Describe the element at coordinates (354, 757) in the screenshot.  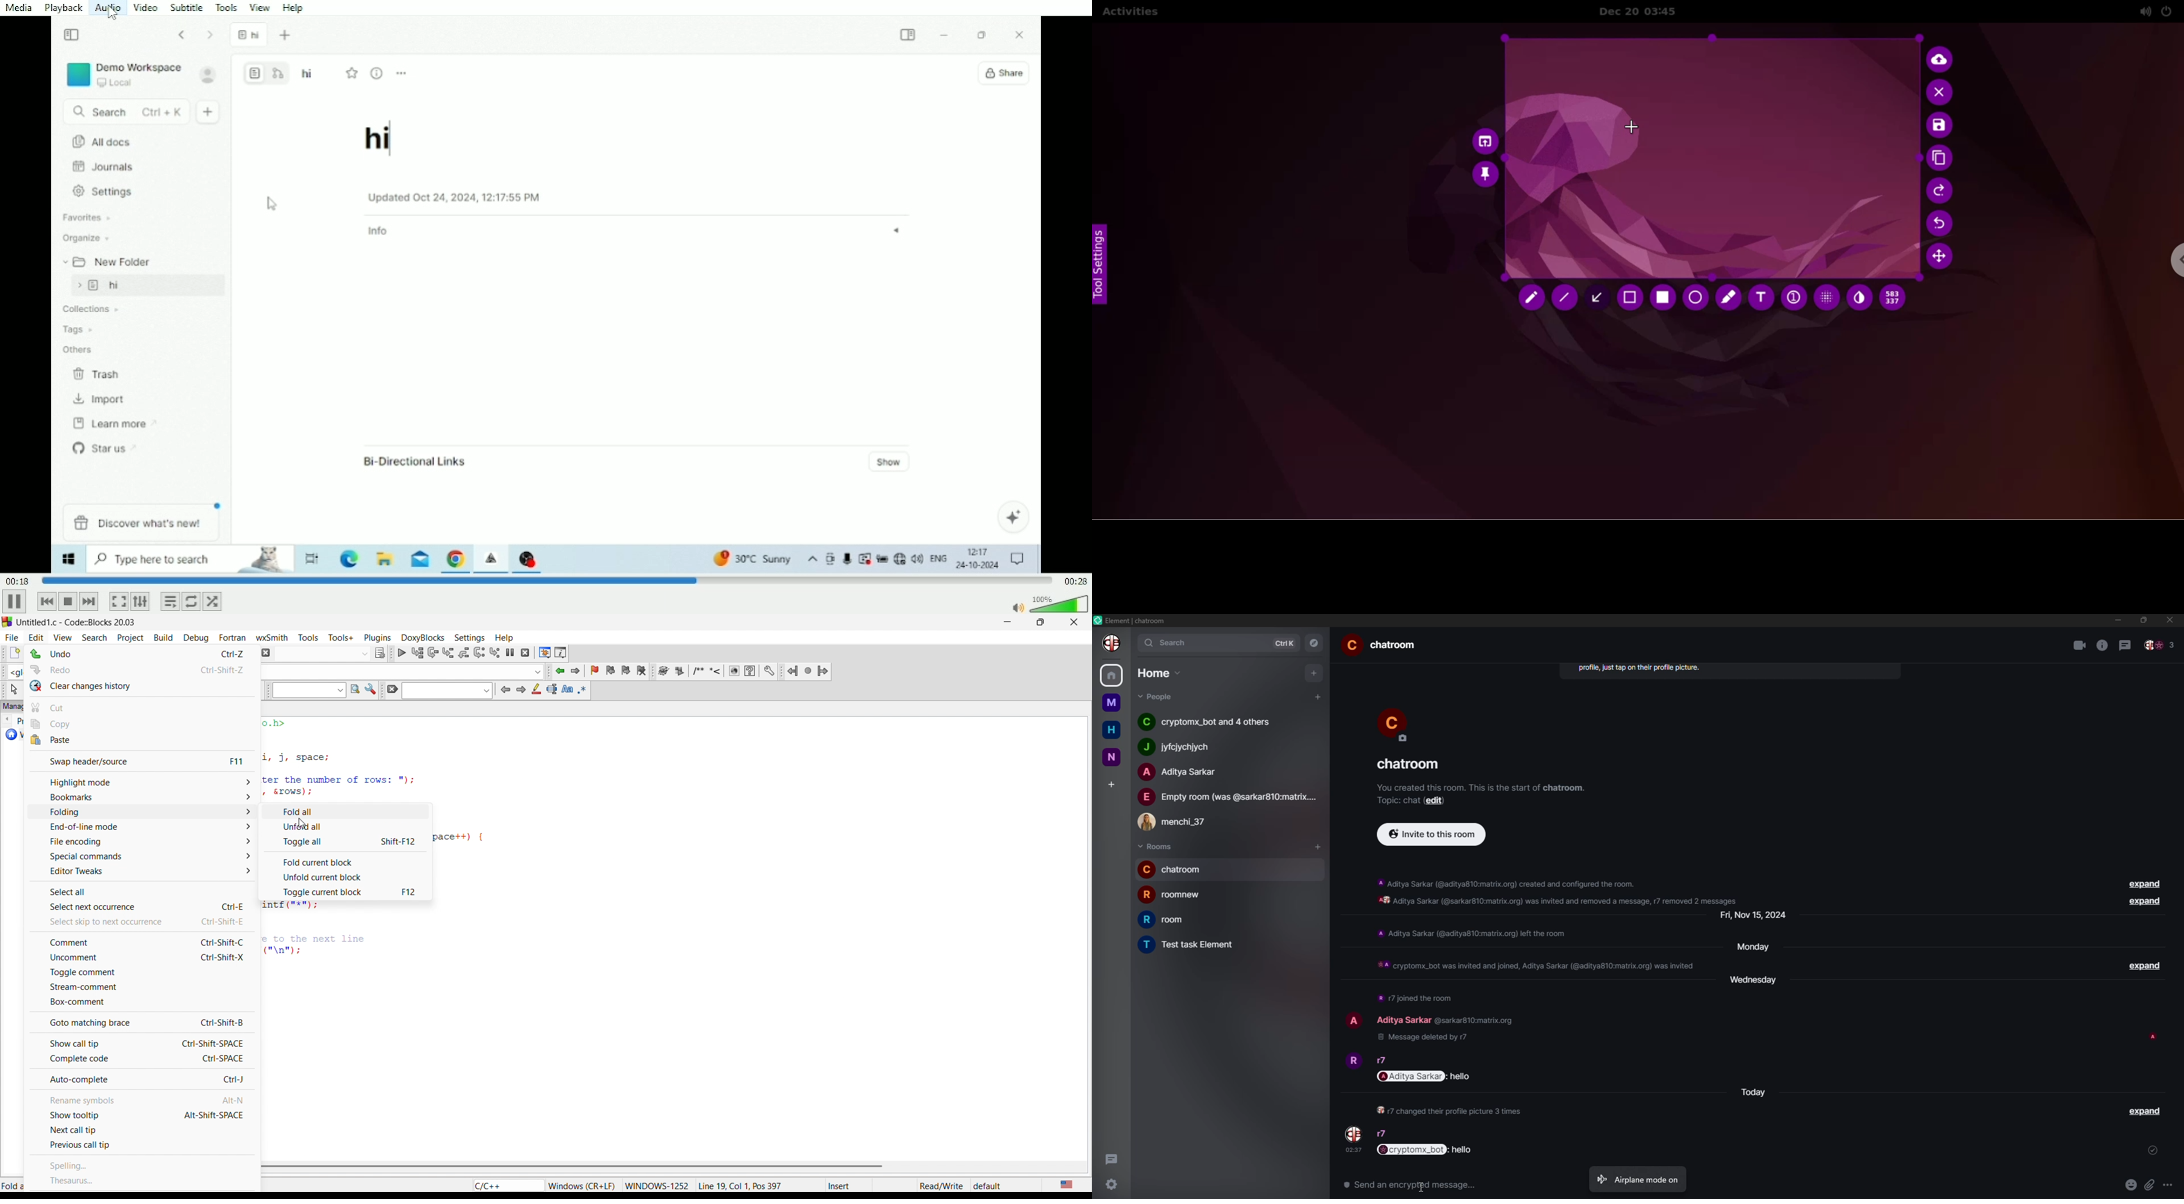
I see `code edito` at that location.